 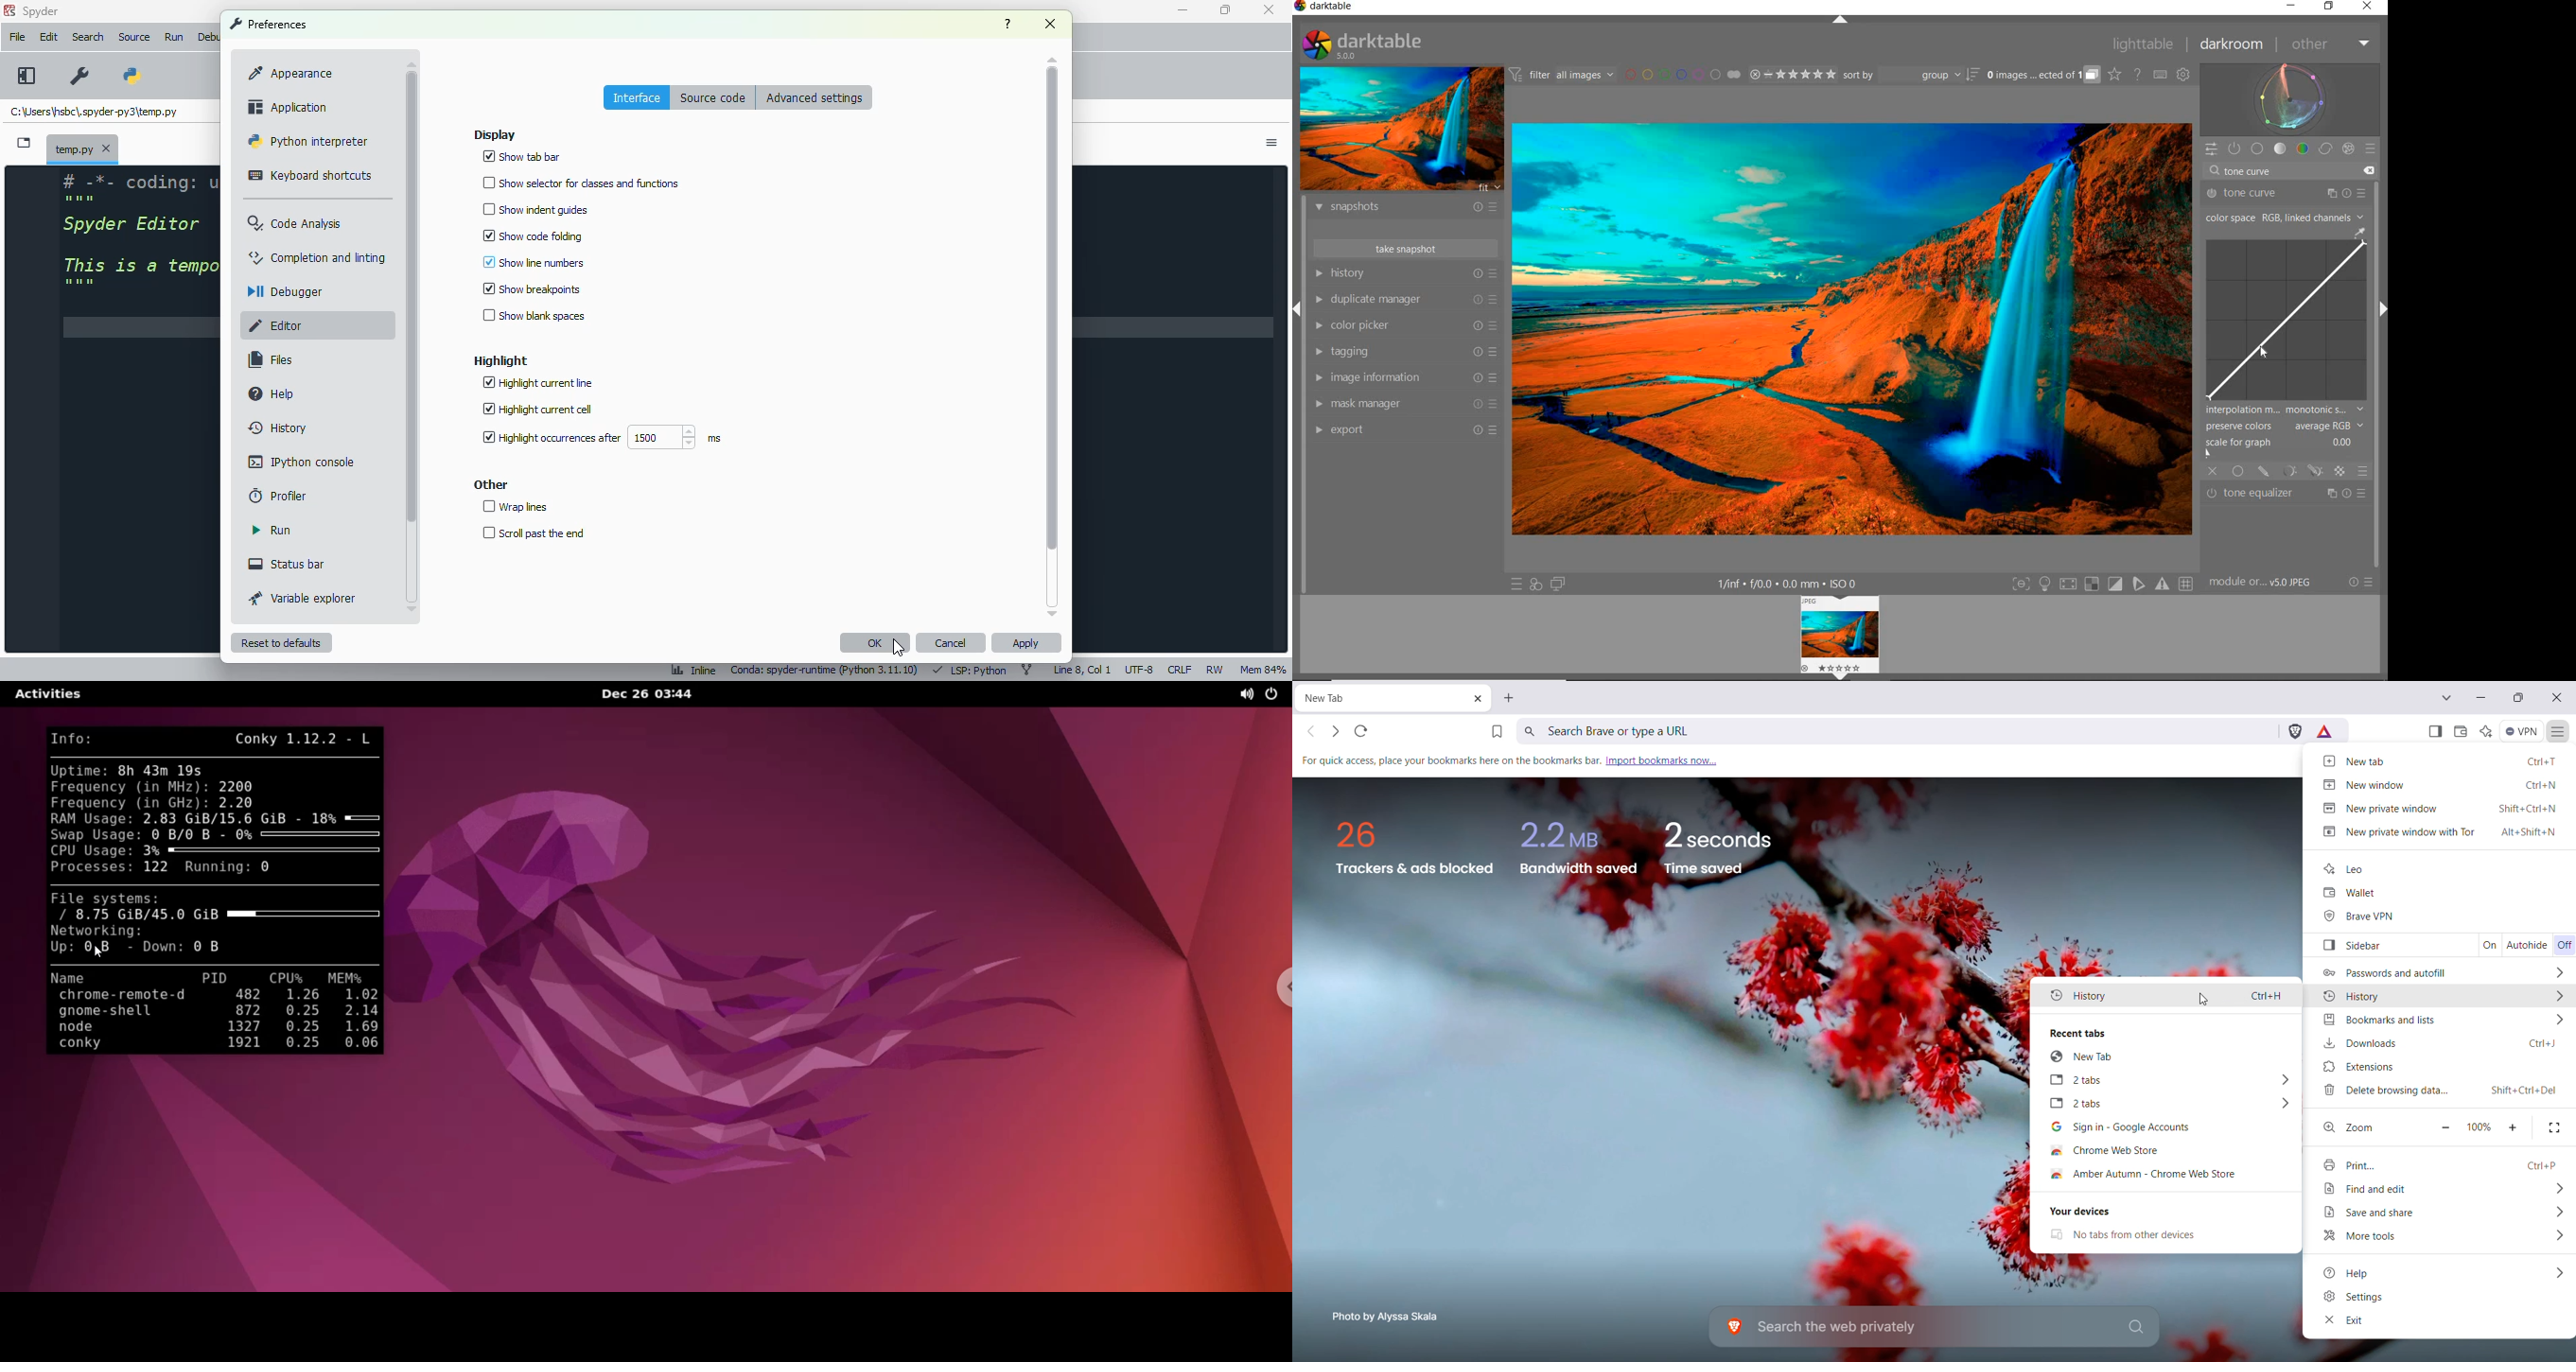 What do you see at coordinates (1027, 670) in the screenshot?
I see `git branch` at bounding box center [1027, 670].